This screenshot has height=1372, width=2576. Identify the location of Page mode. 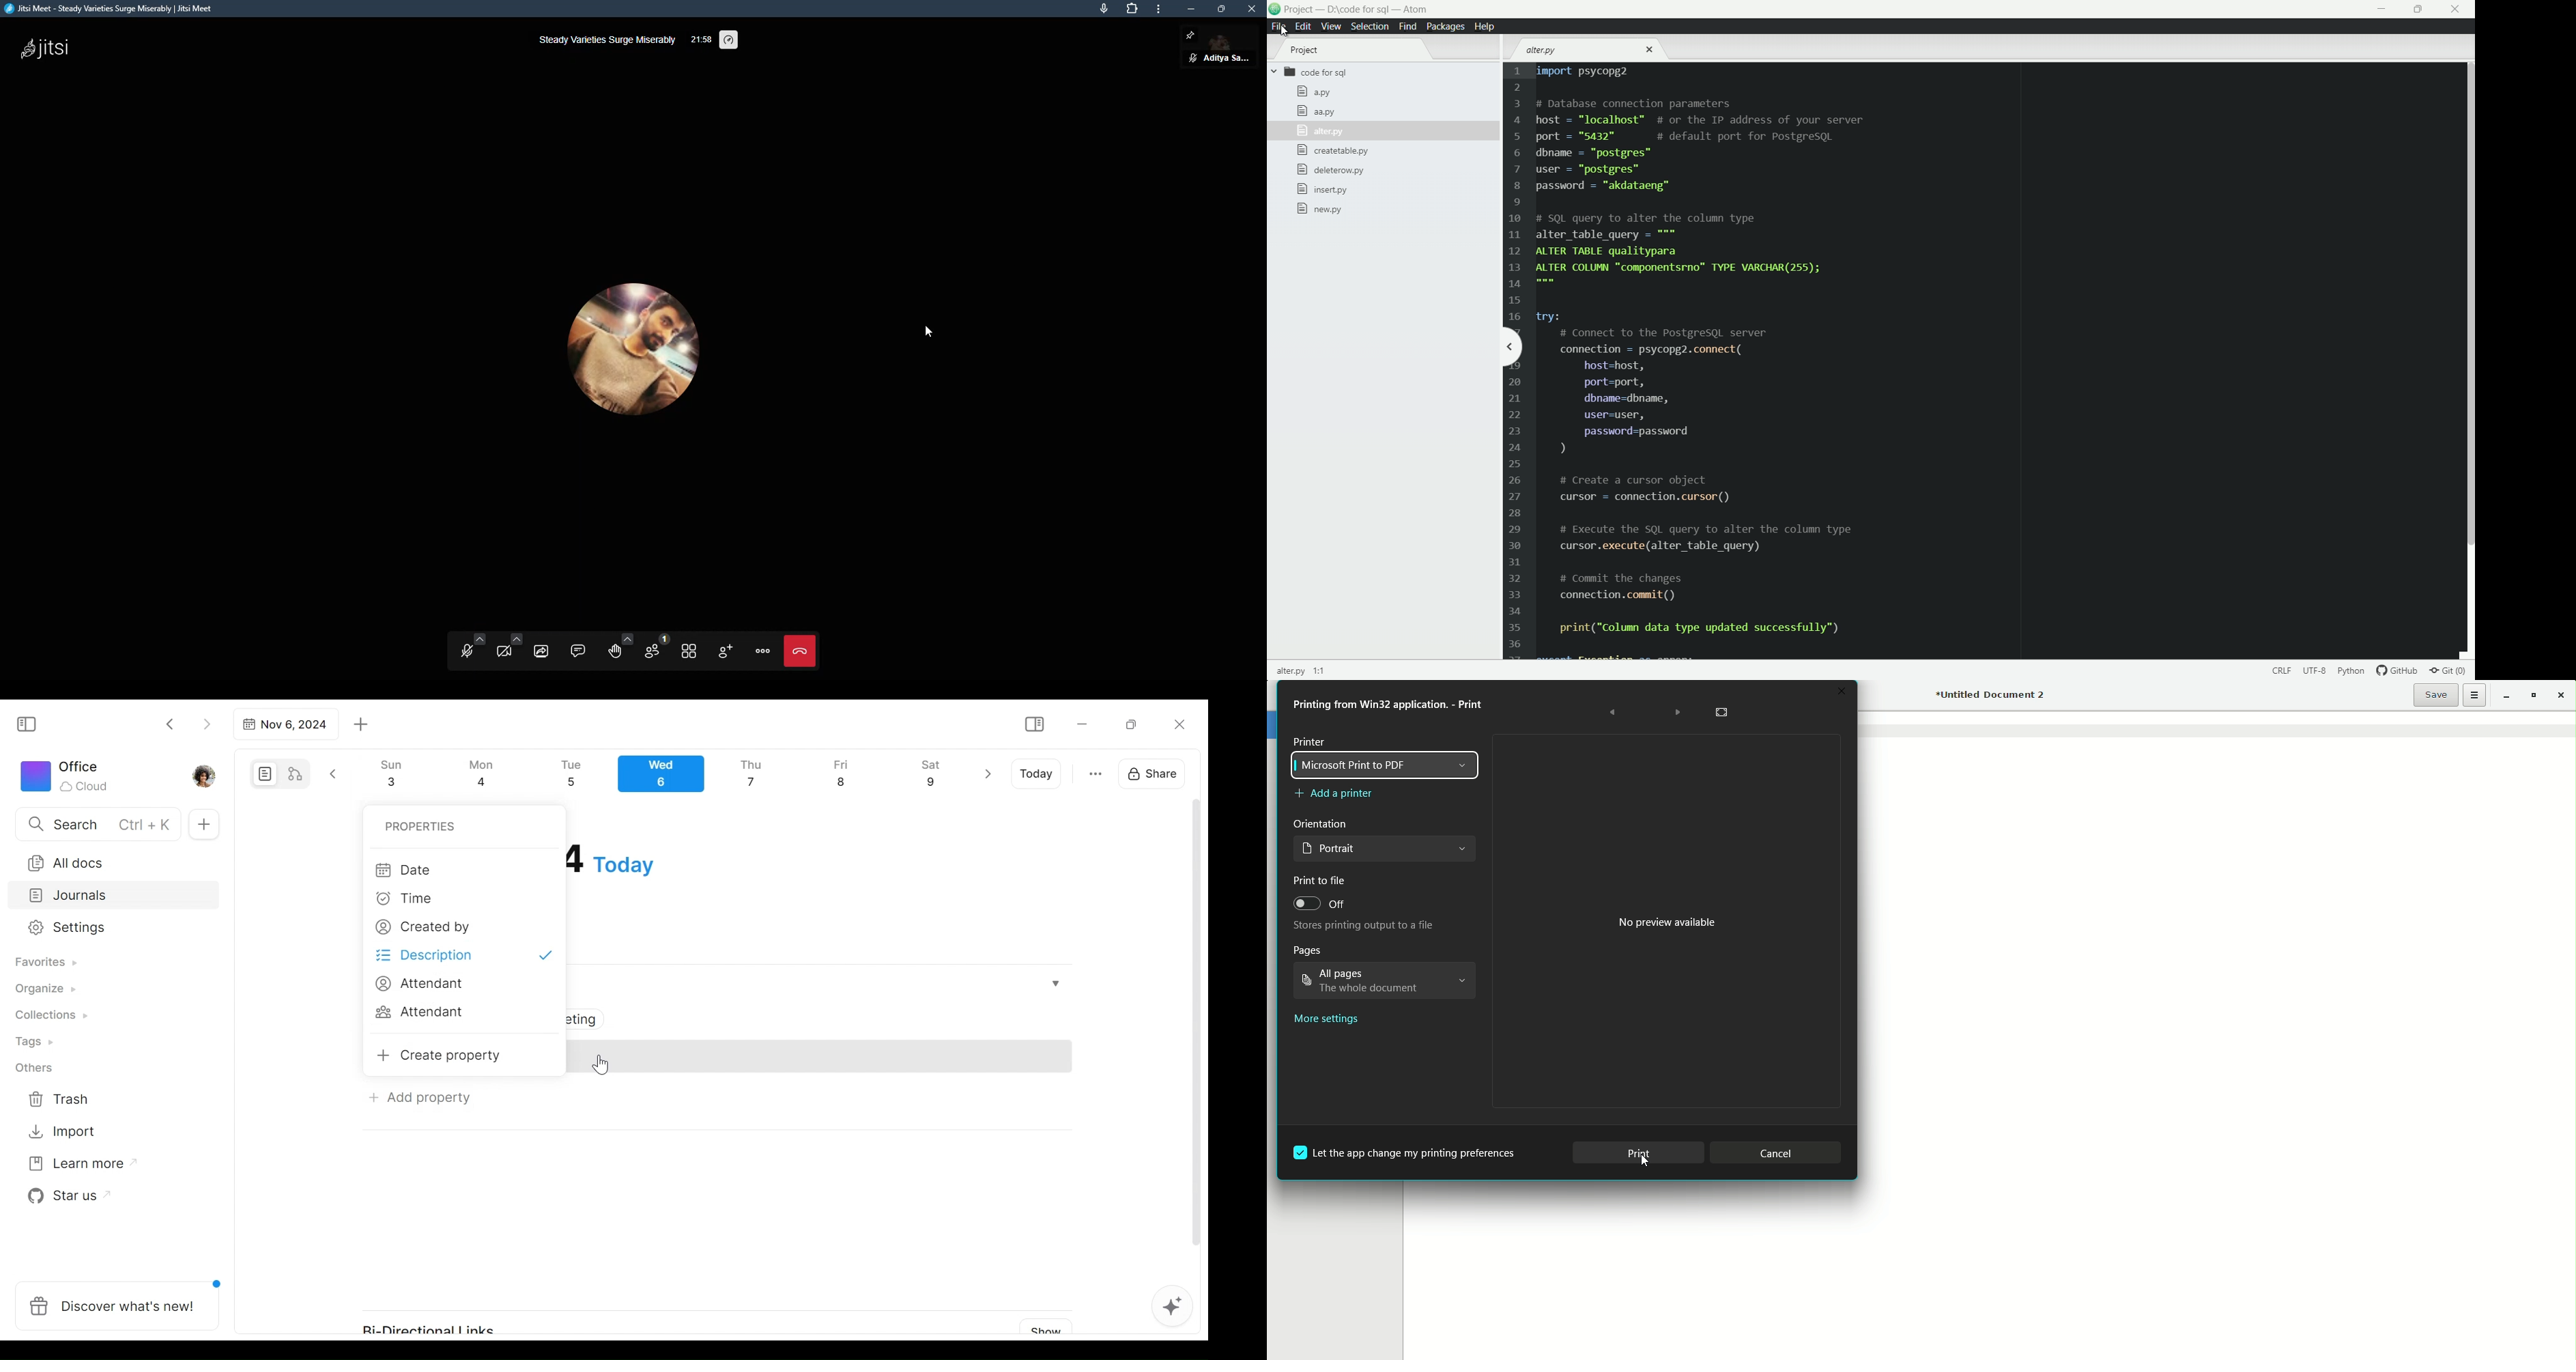
(263, 774).